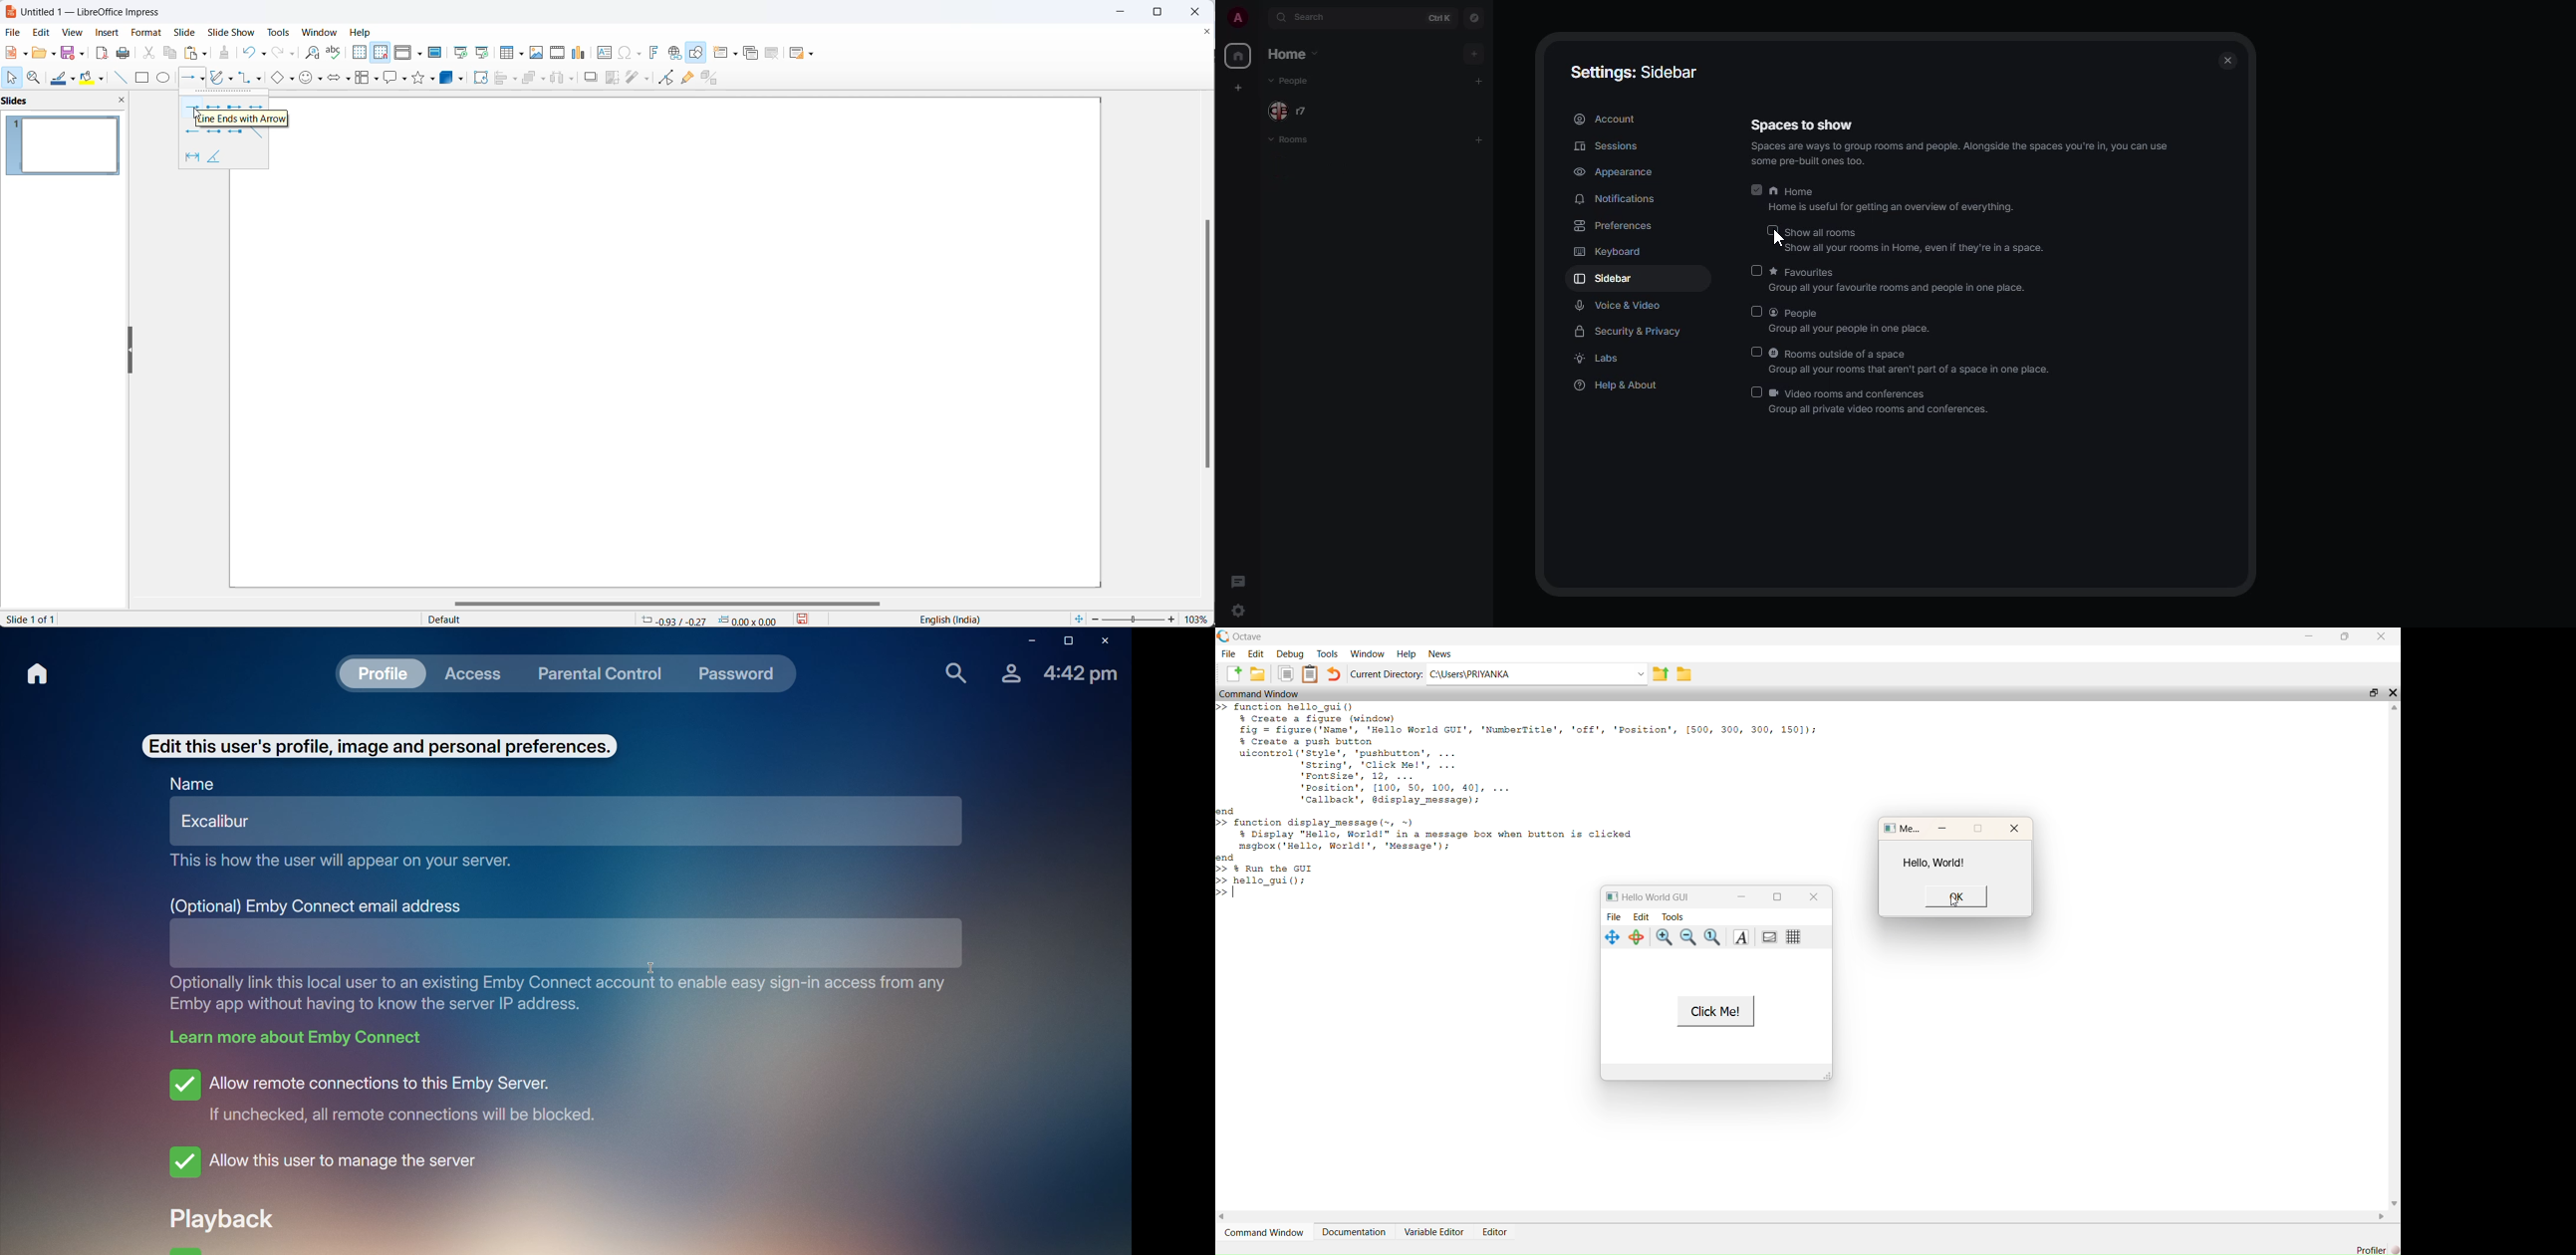 This screenshot has width=2576, height=1260. I want to click on spellings, so click(334, 52).